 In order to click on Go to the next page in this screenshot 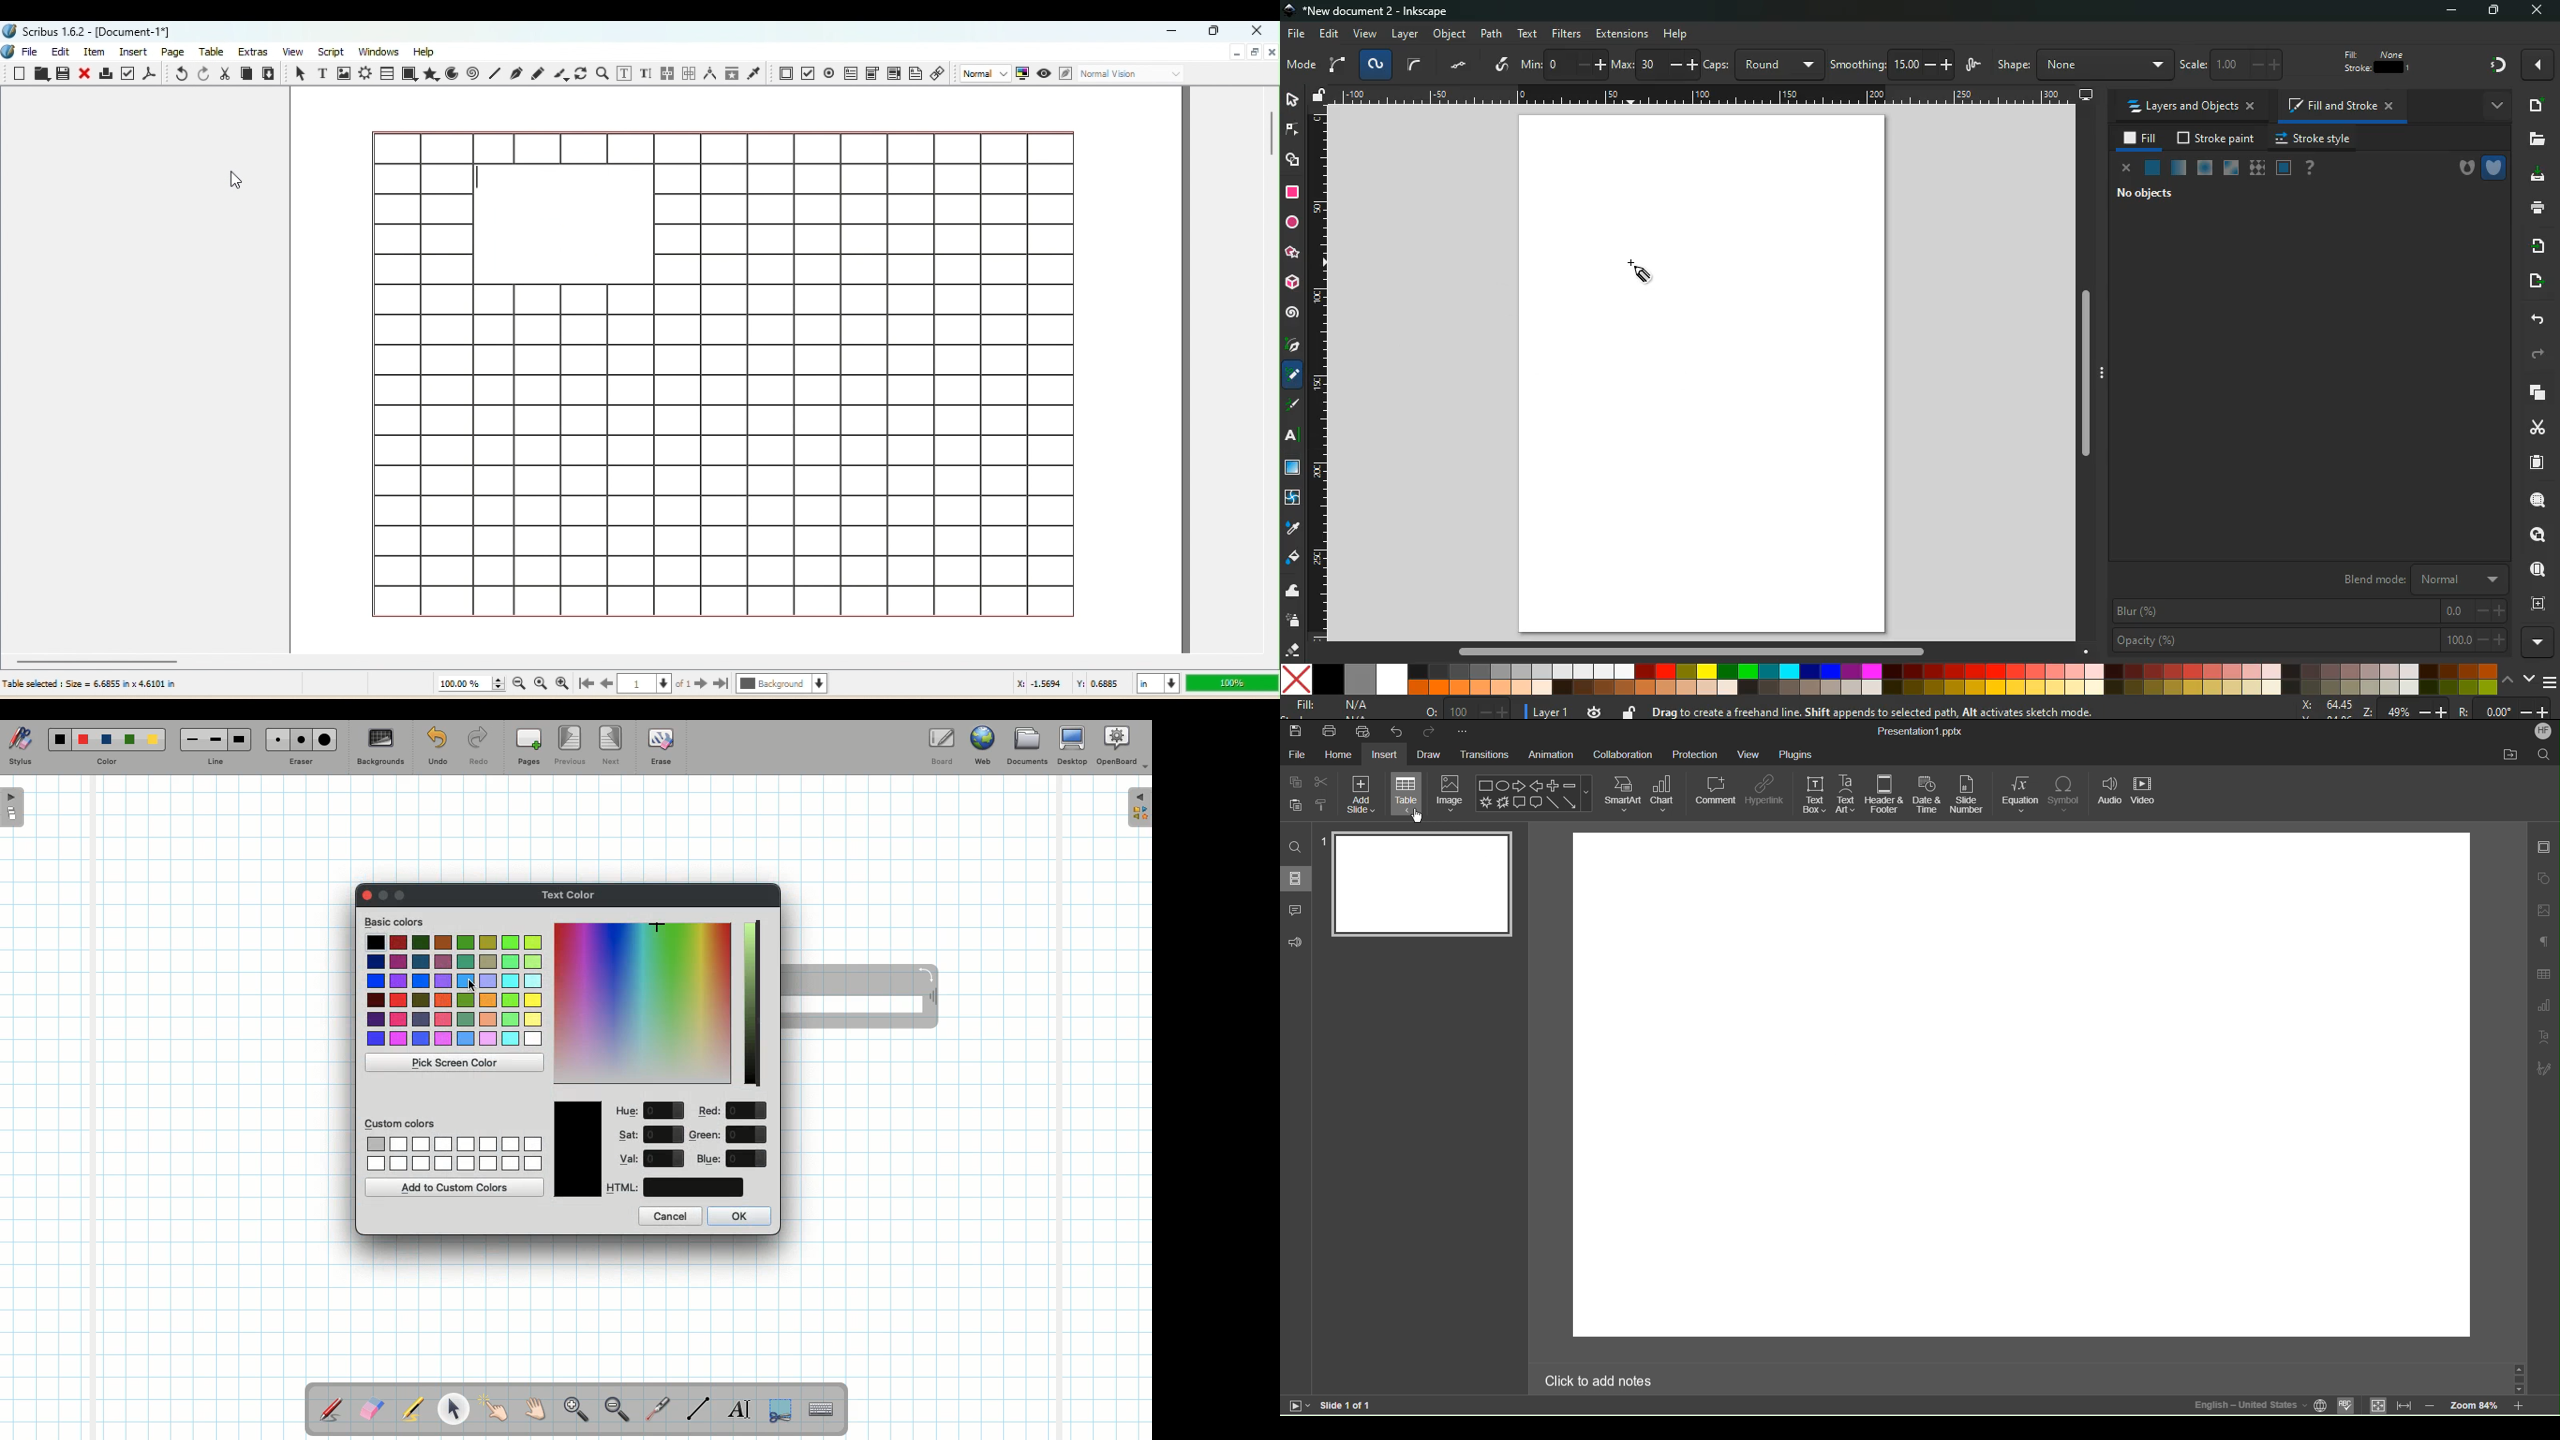, I will do `click(701, 685)`.